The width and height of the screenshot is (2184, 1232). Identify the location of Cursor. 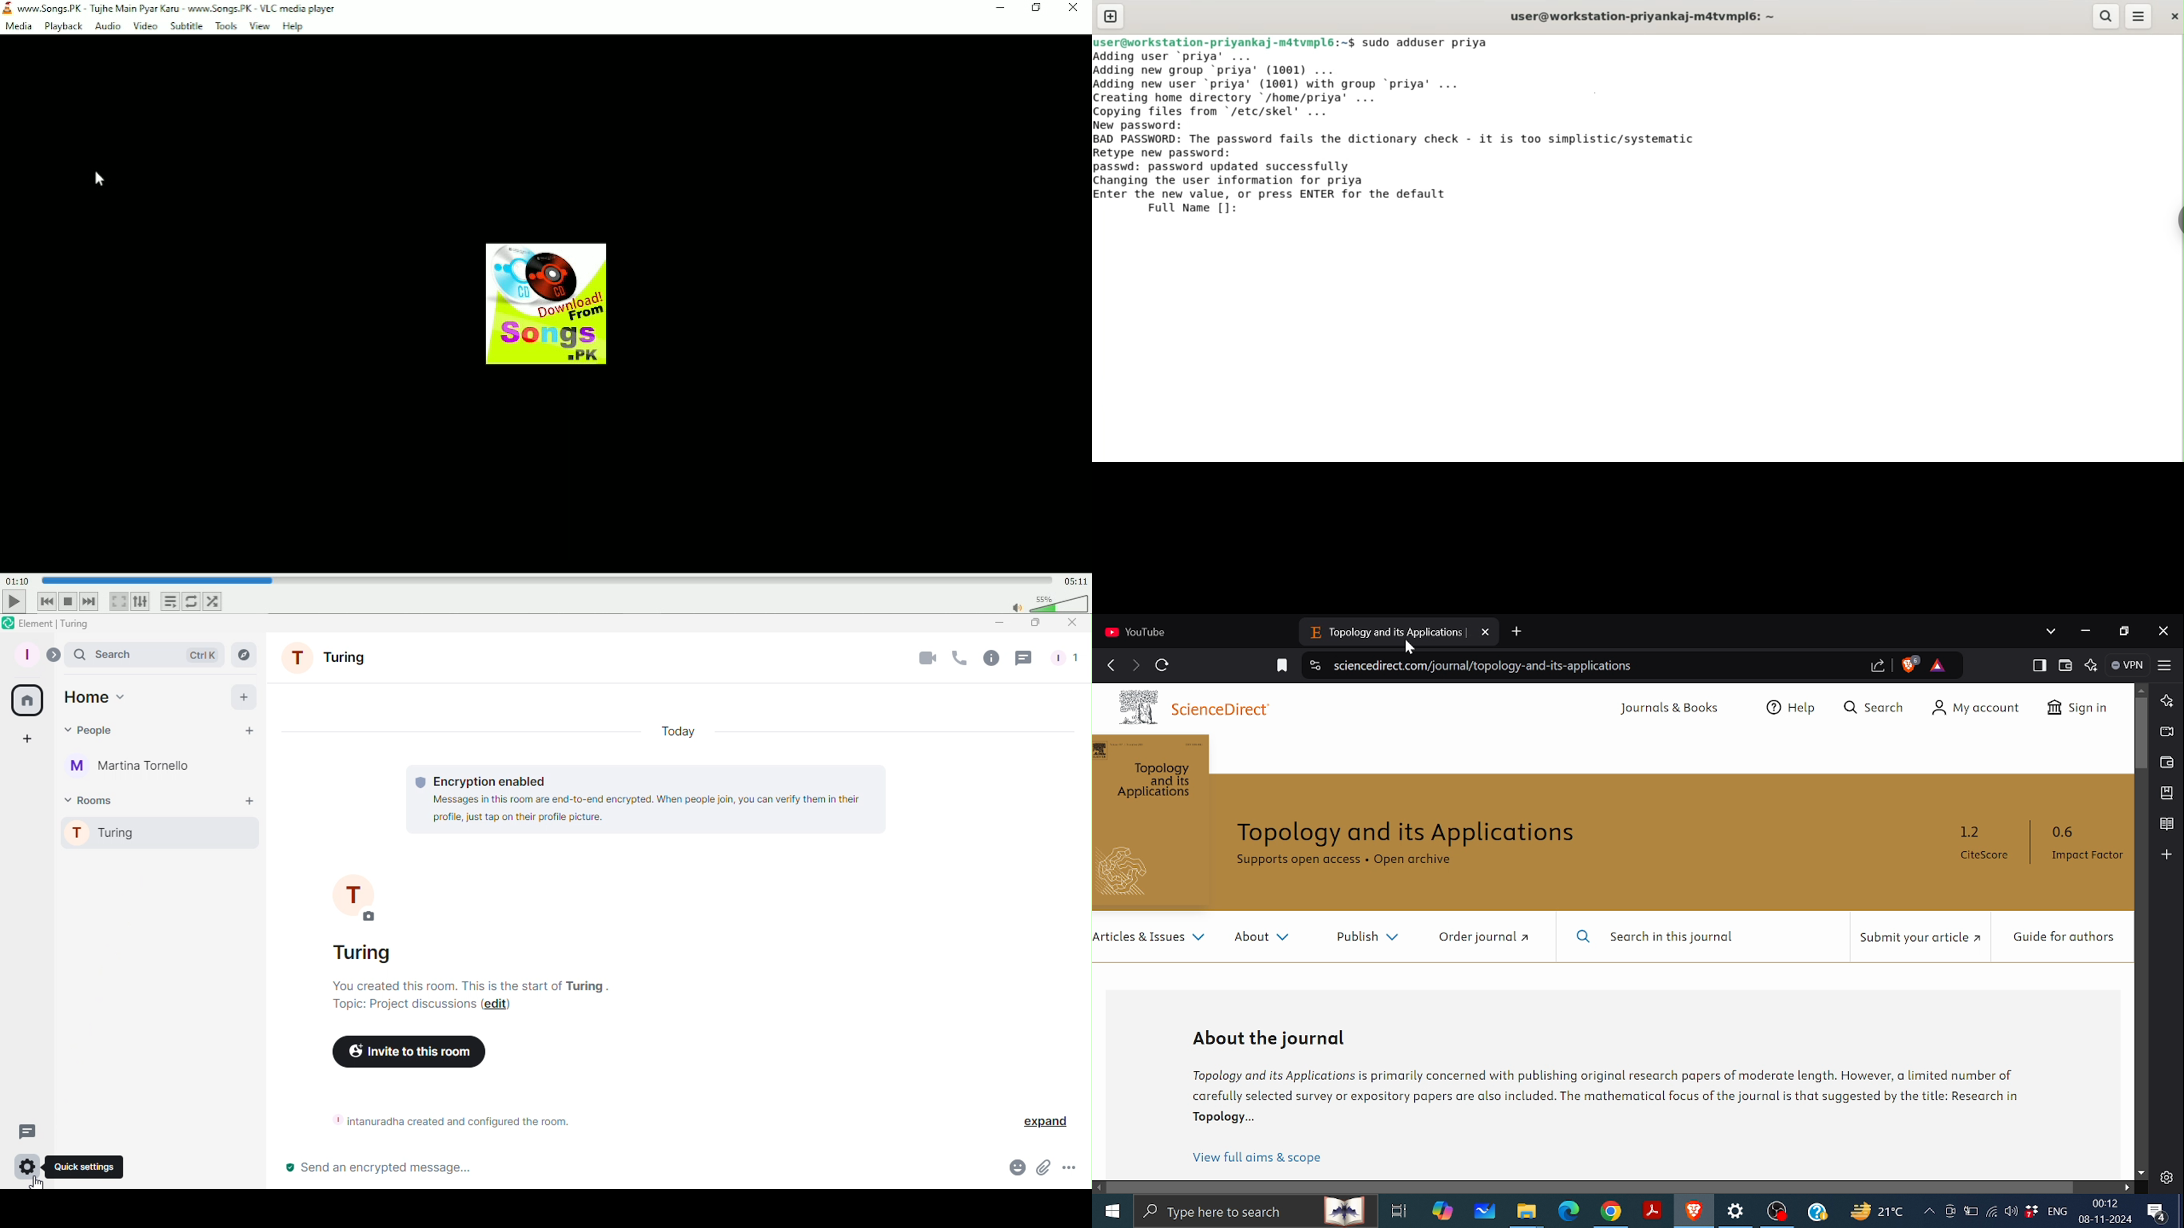
(35, 1182).